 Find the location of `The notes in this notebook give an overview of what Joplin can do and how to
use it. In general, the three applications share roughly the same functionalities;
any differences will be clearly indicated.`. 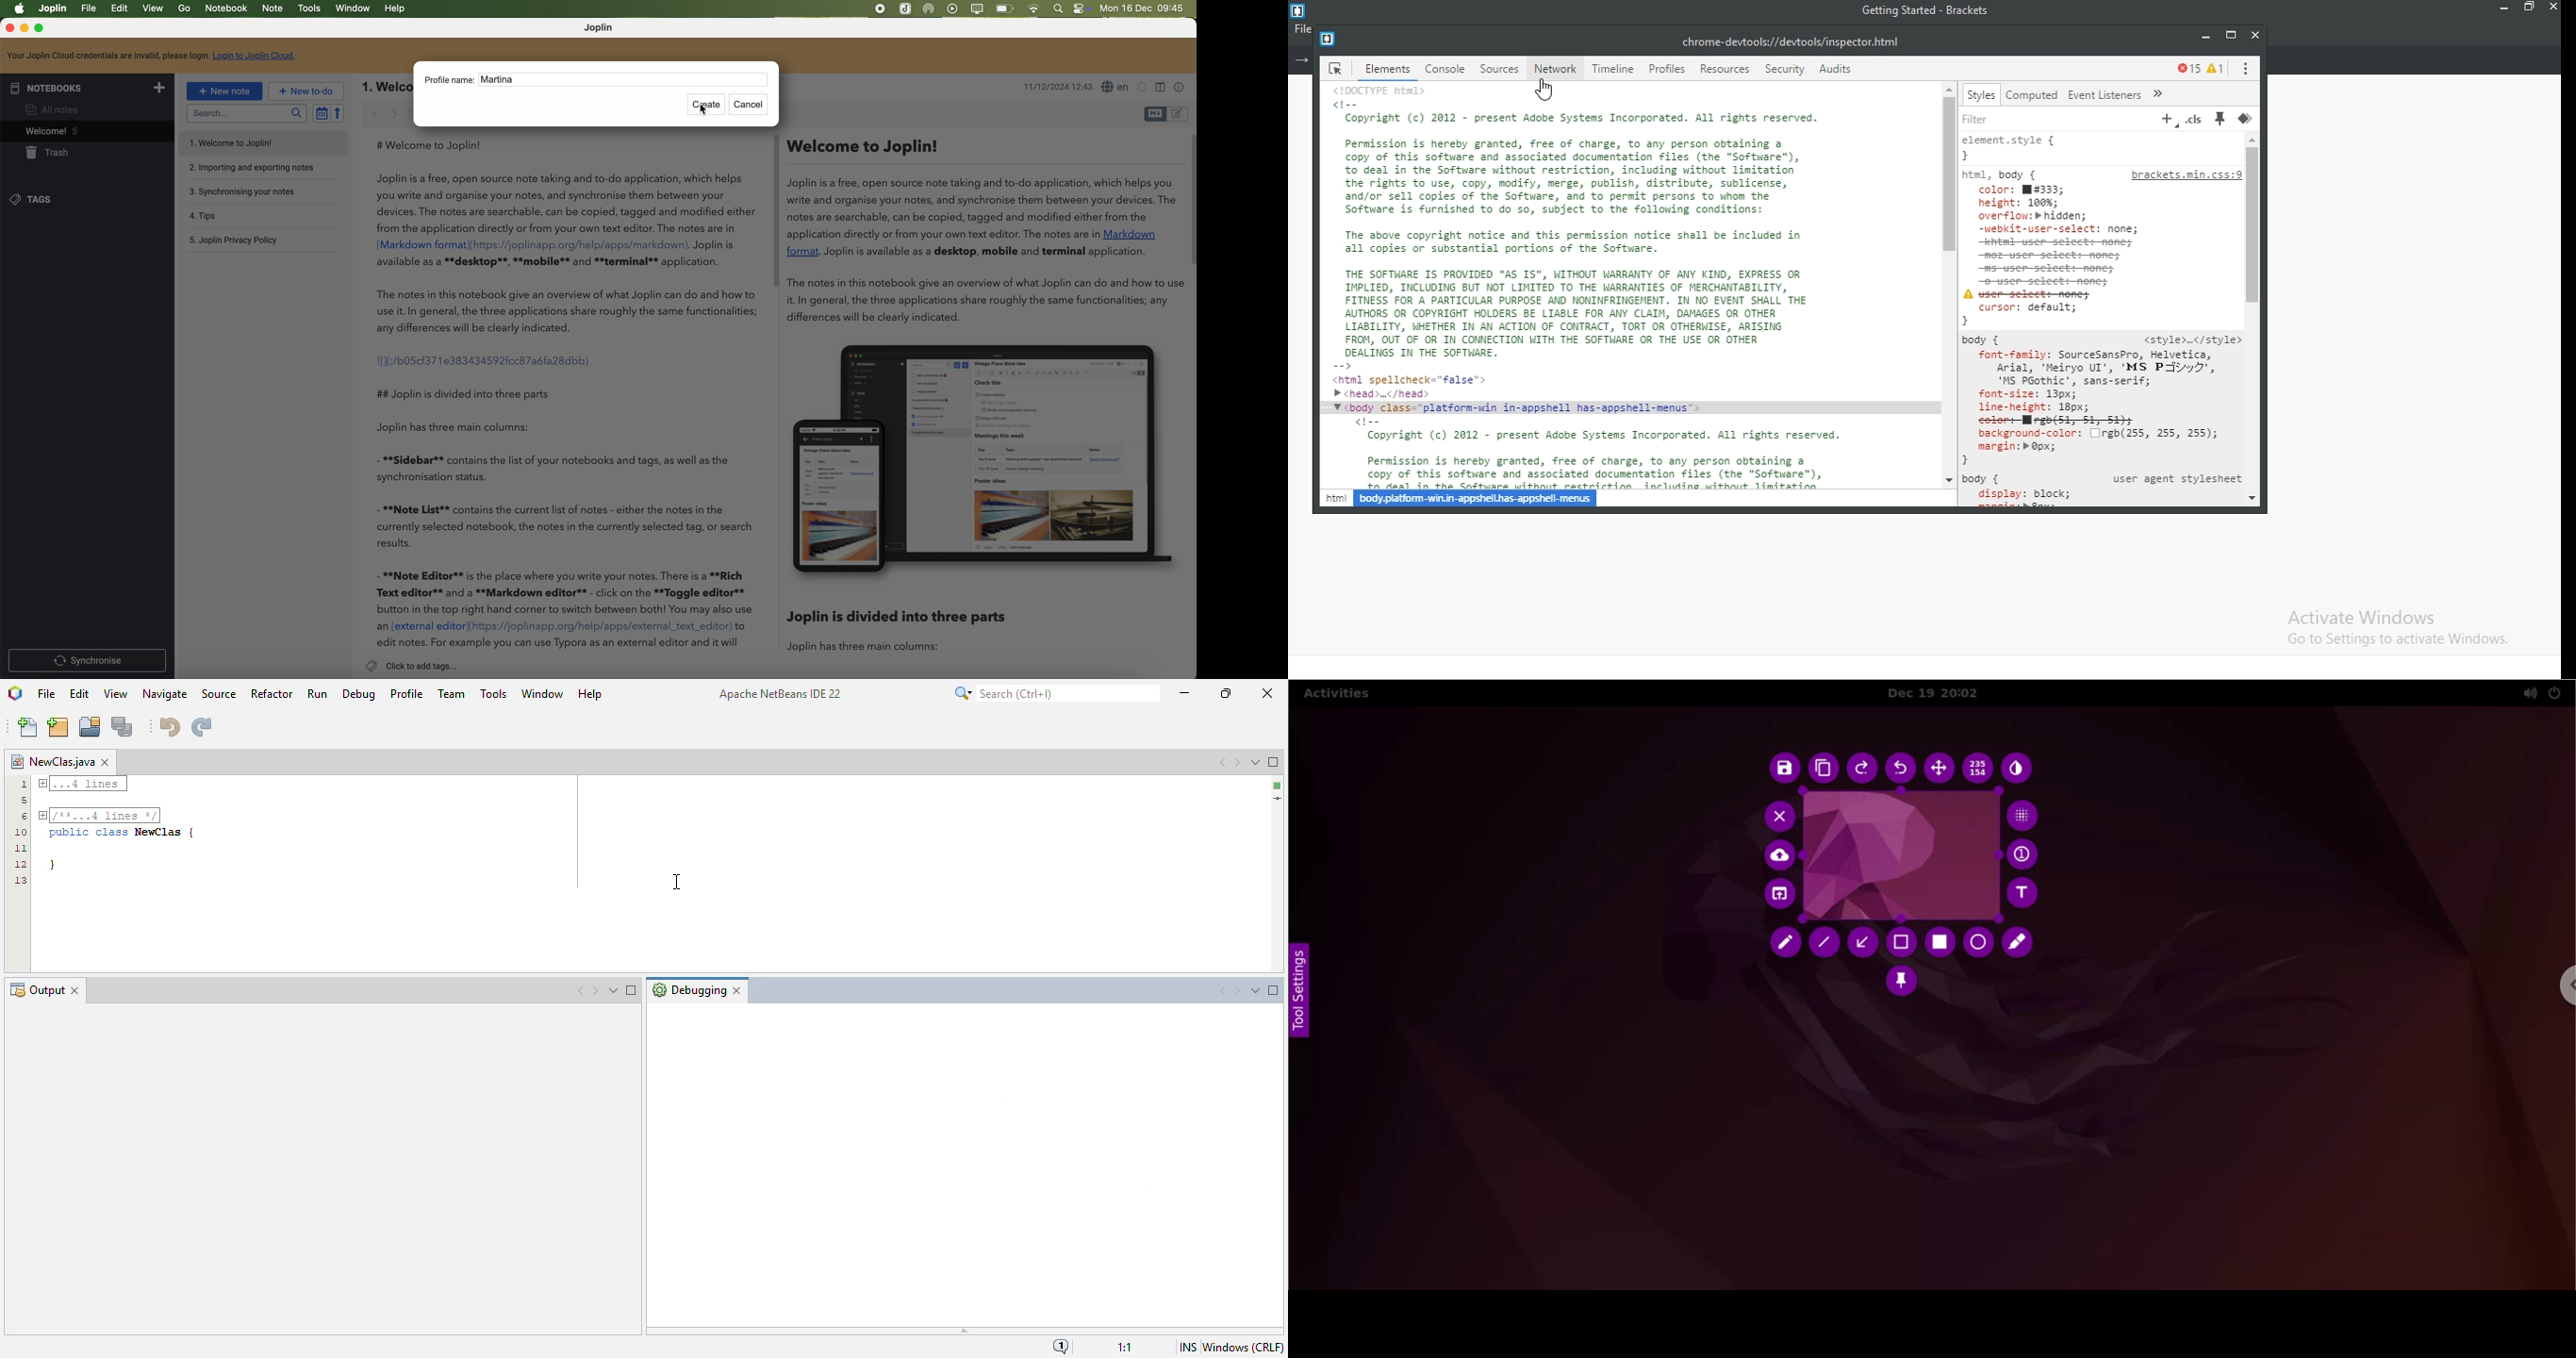

The notes in this notebook give an overview of what Joplin can do and how to
use it. In general, the three applications share roughly the same functionalities;
any differences will be clearly indicated. is located at coordinates (569, 311).